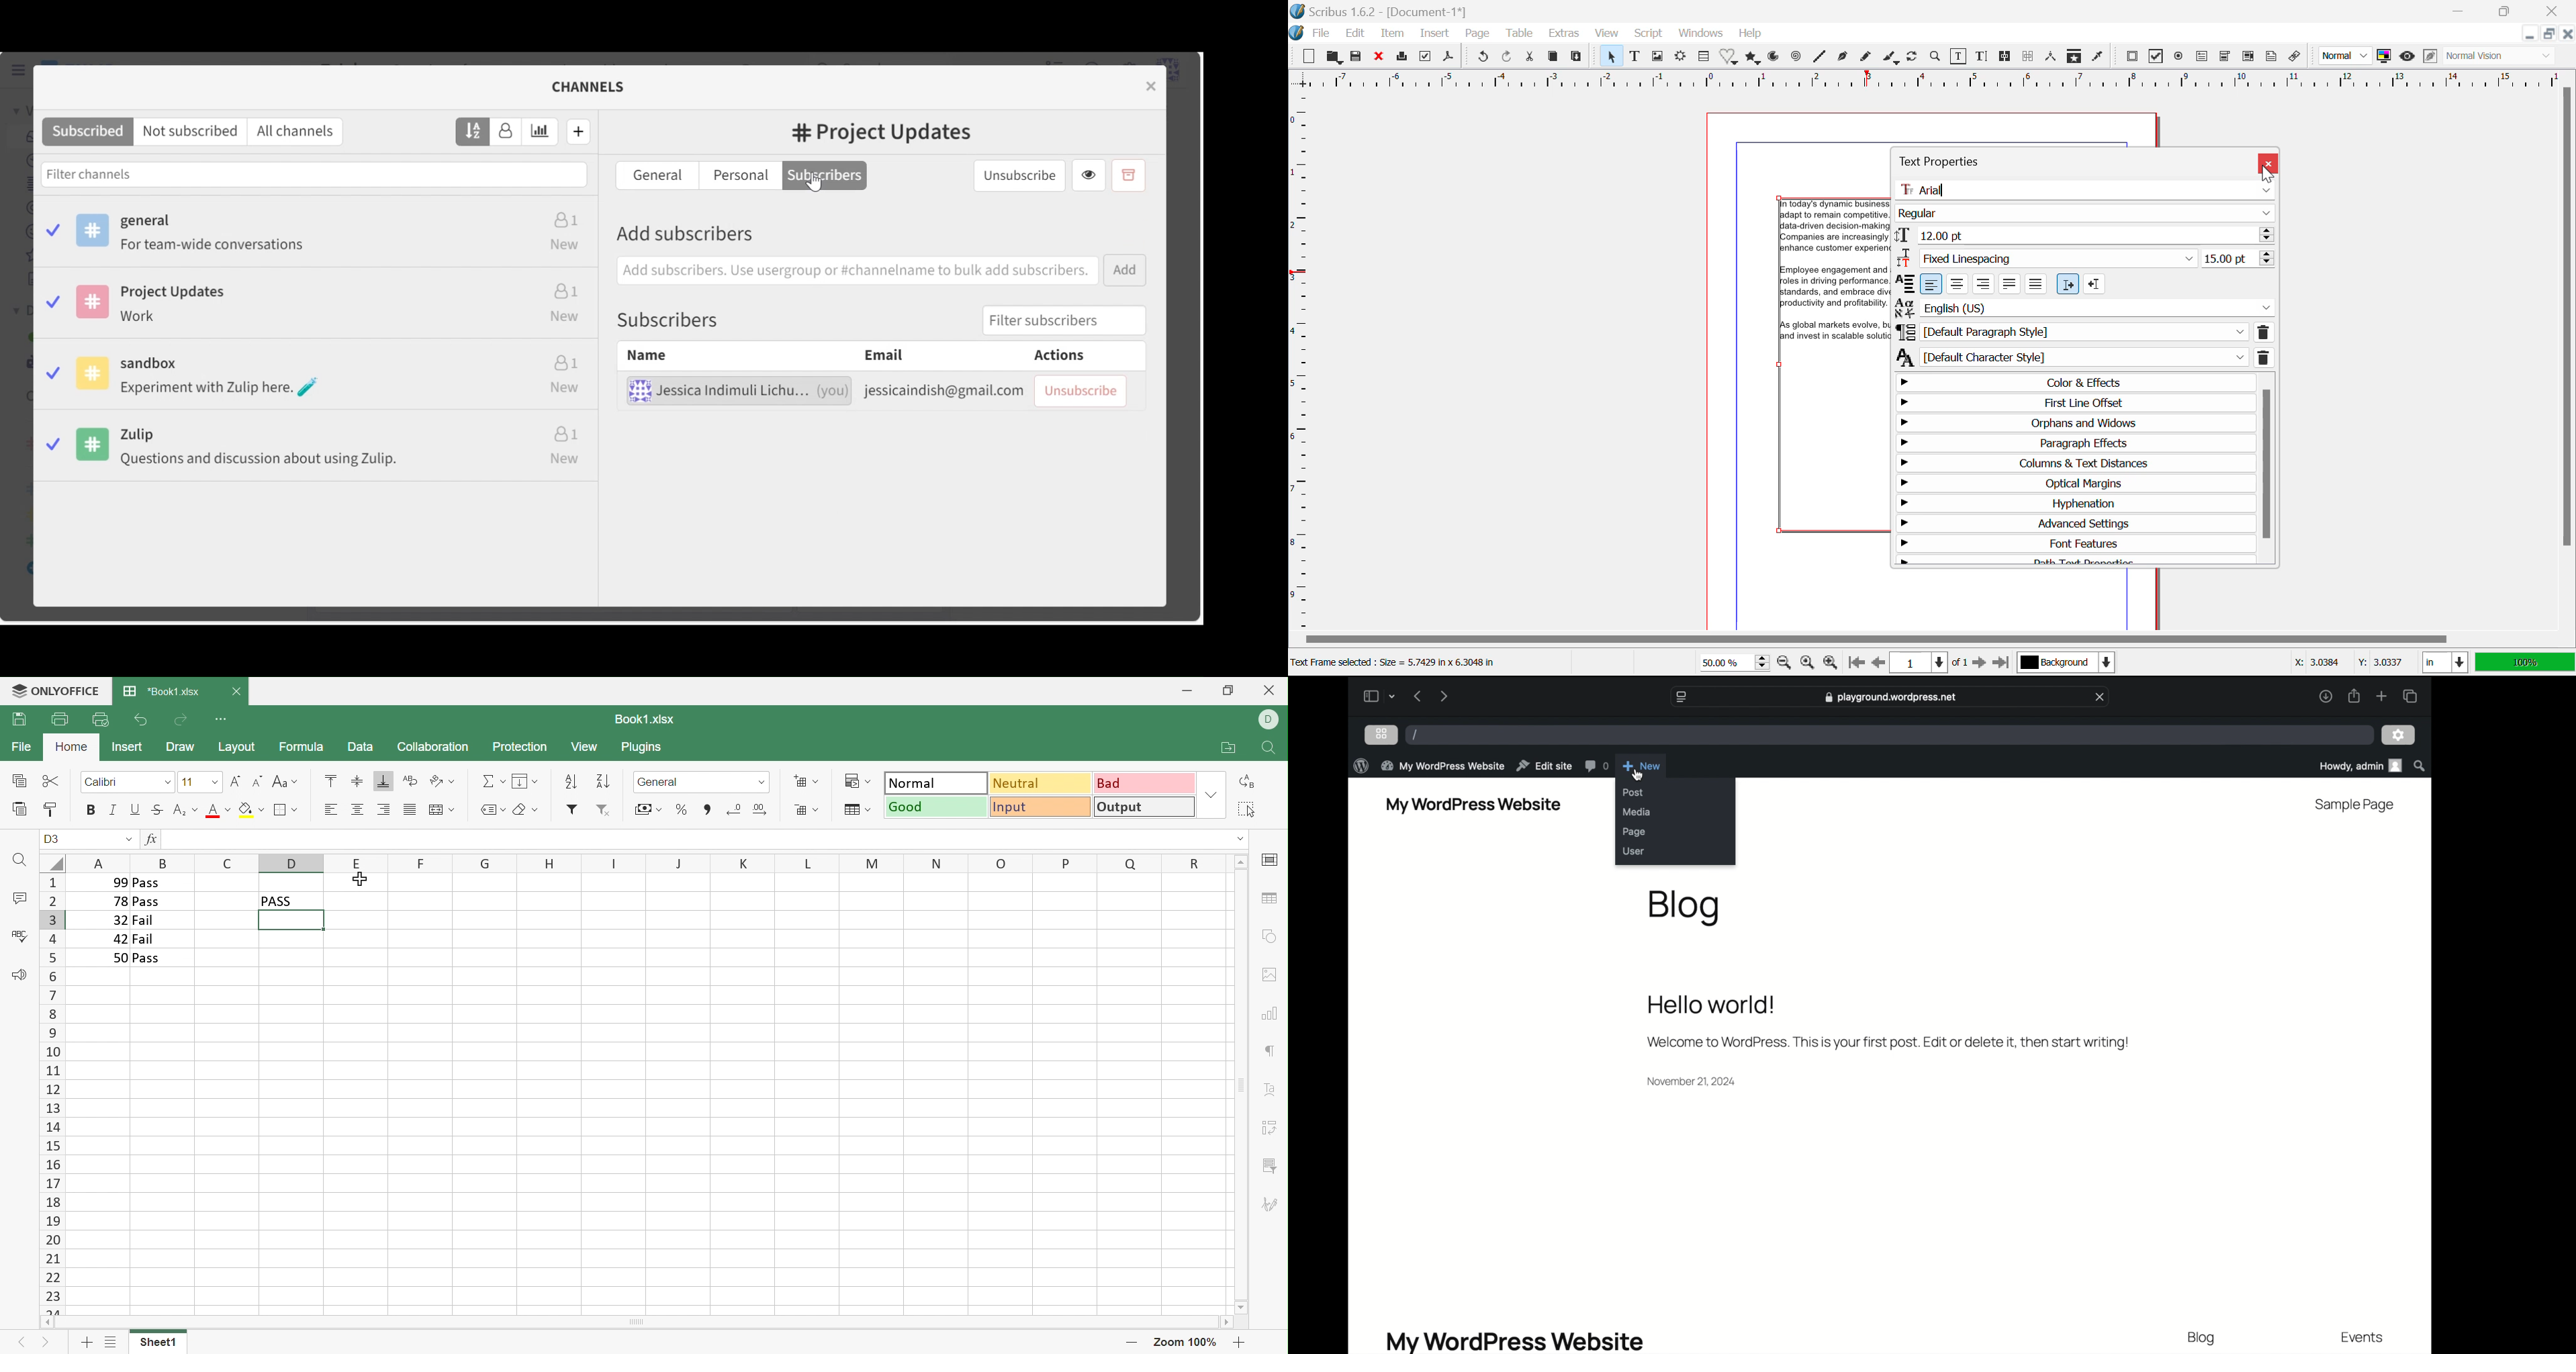  Describe the element at coordinates (1296, 34) in the screenshot. I see `Scribus Logo` at that location.